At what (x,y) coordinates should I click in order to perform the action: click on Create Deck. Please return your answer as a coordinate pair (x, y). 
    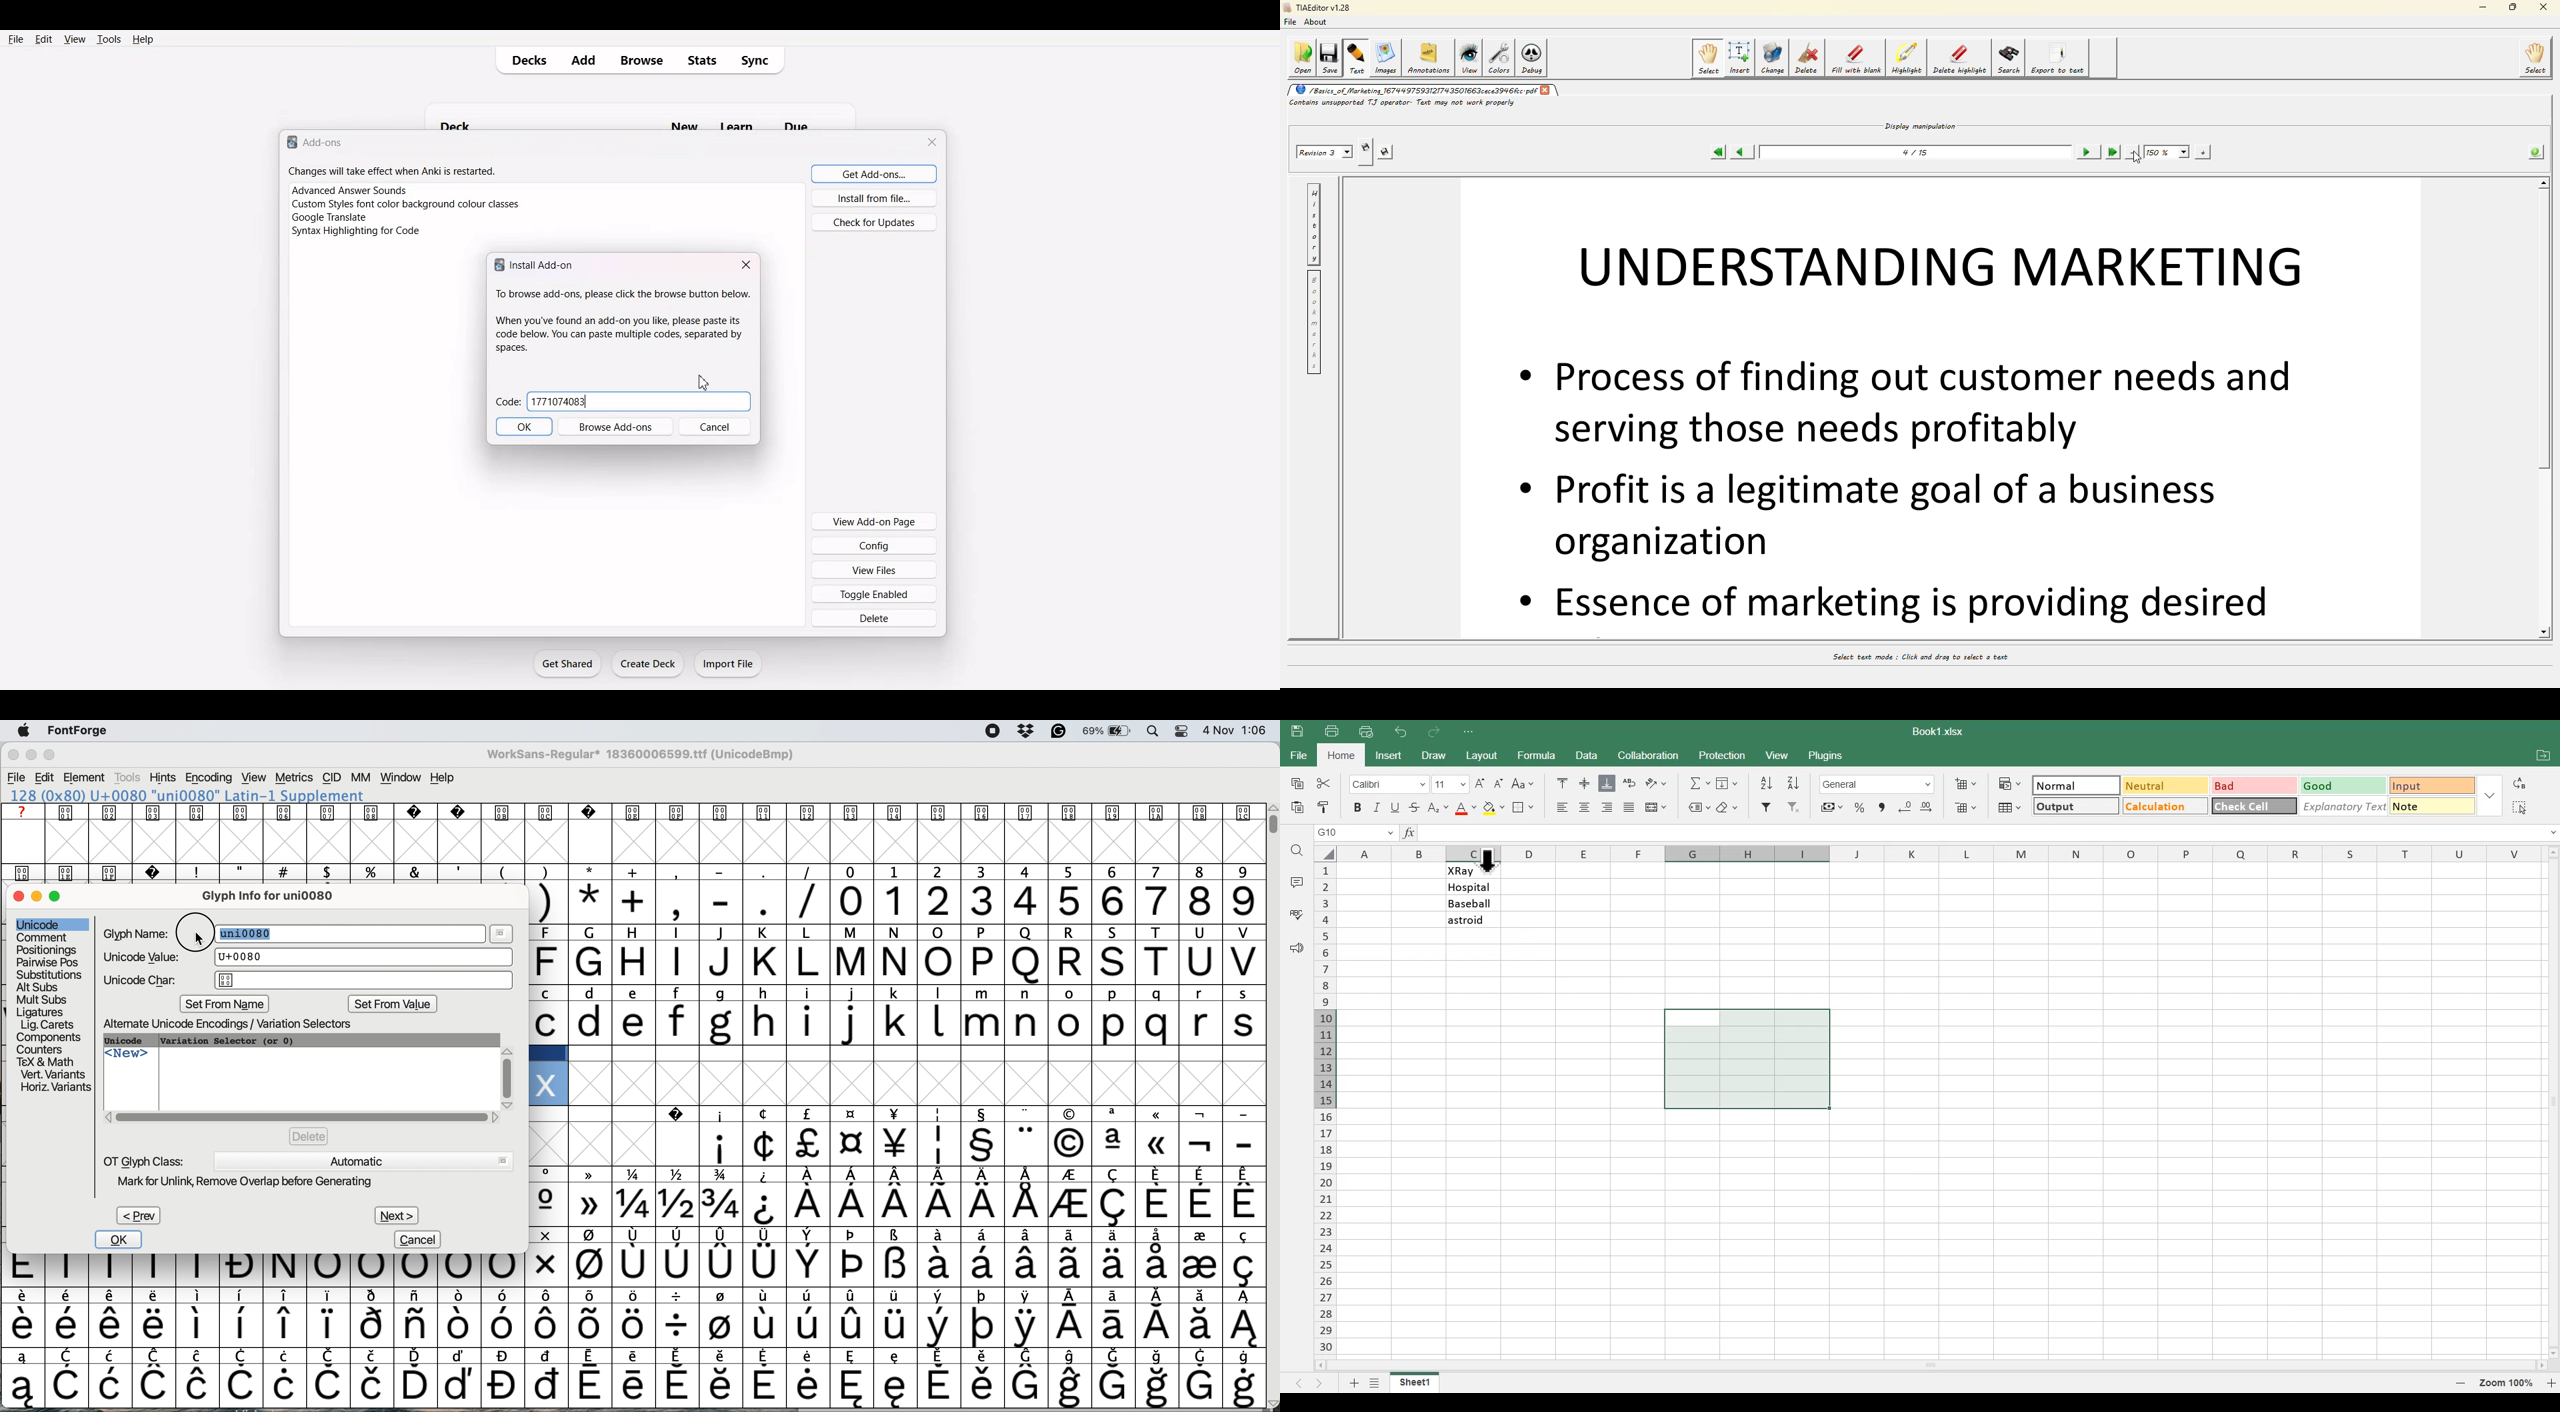
    Looking at the image, I should click on (649, 664).